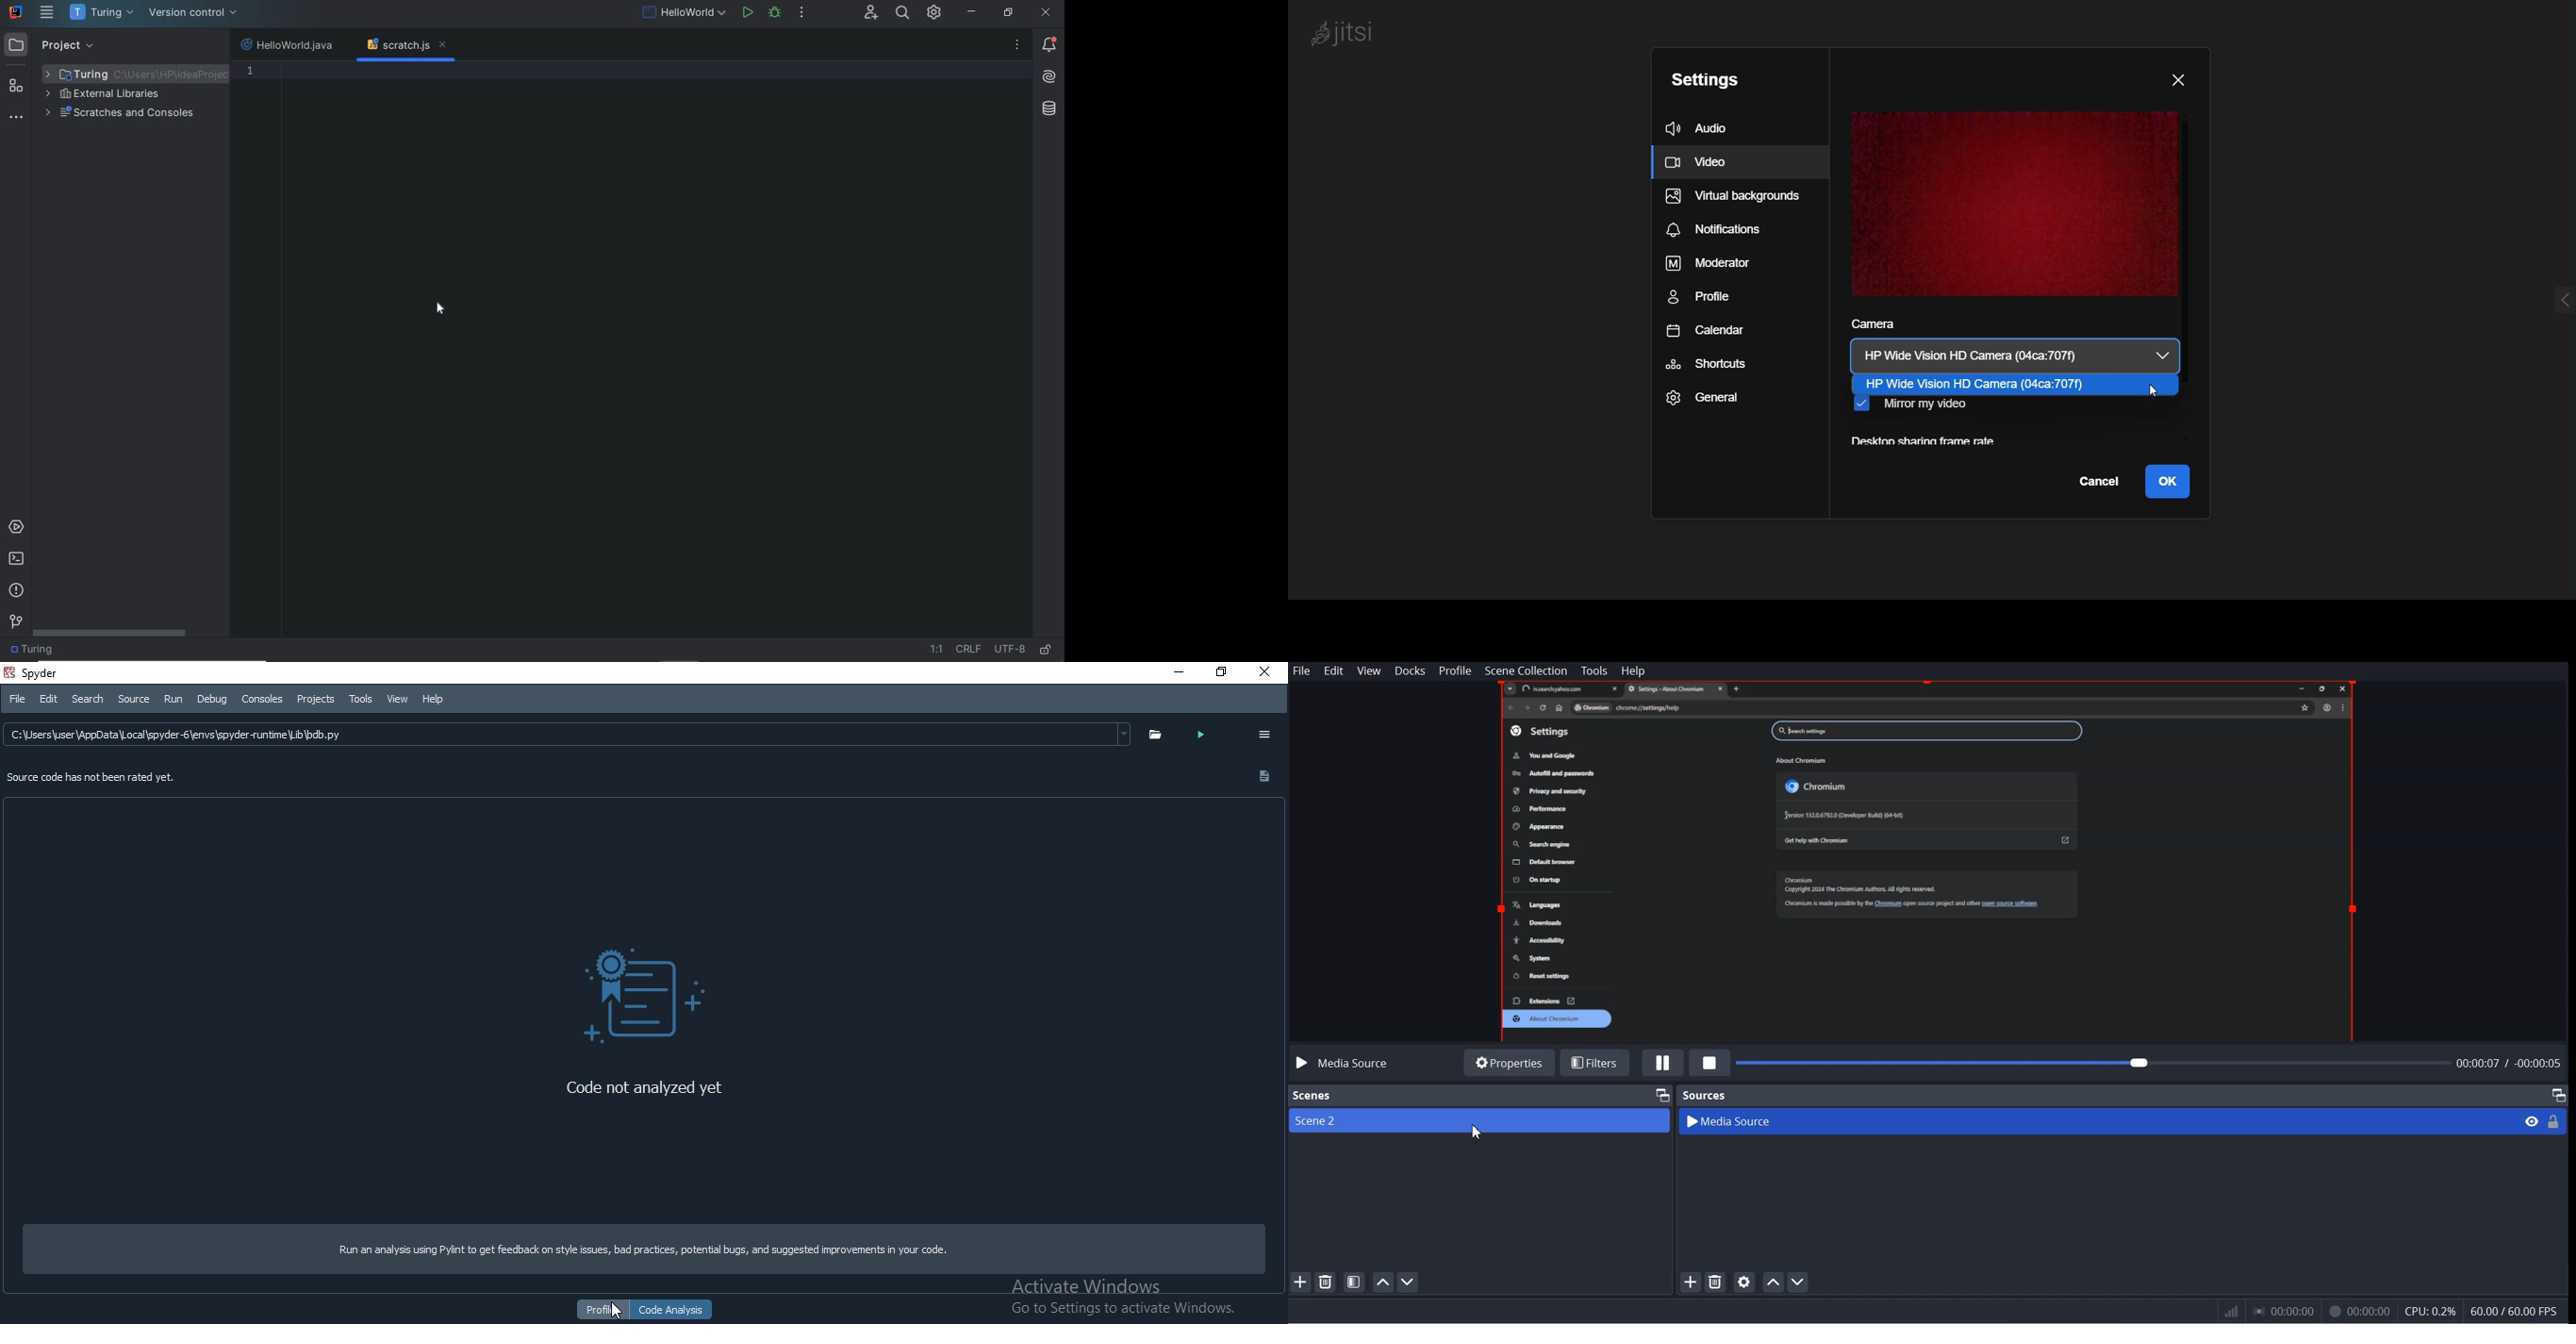 The width and height of the screenshot is (2576, 1344). I want to click on desktop sharing frame rate, so click(1924, 444).